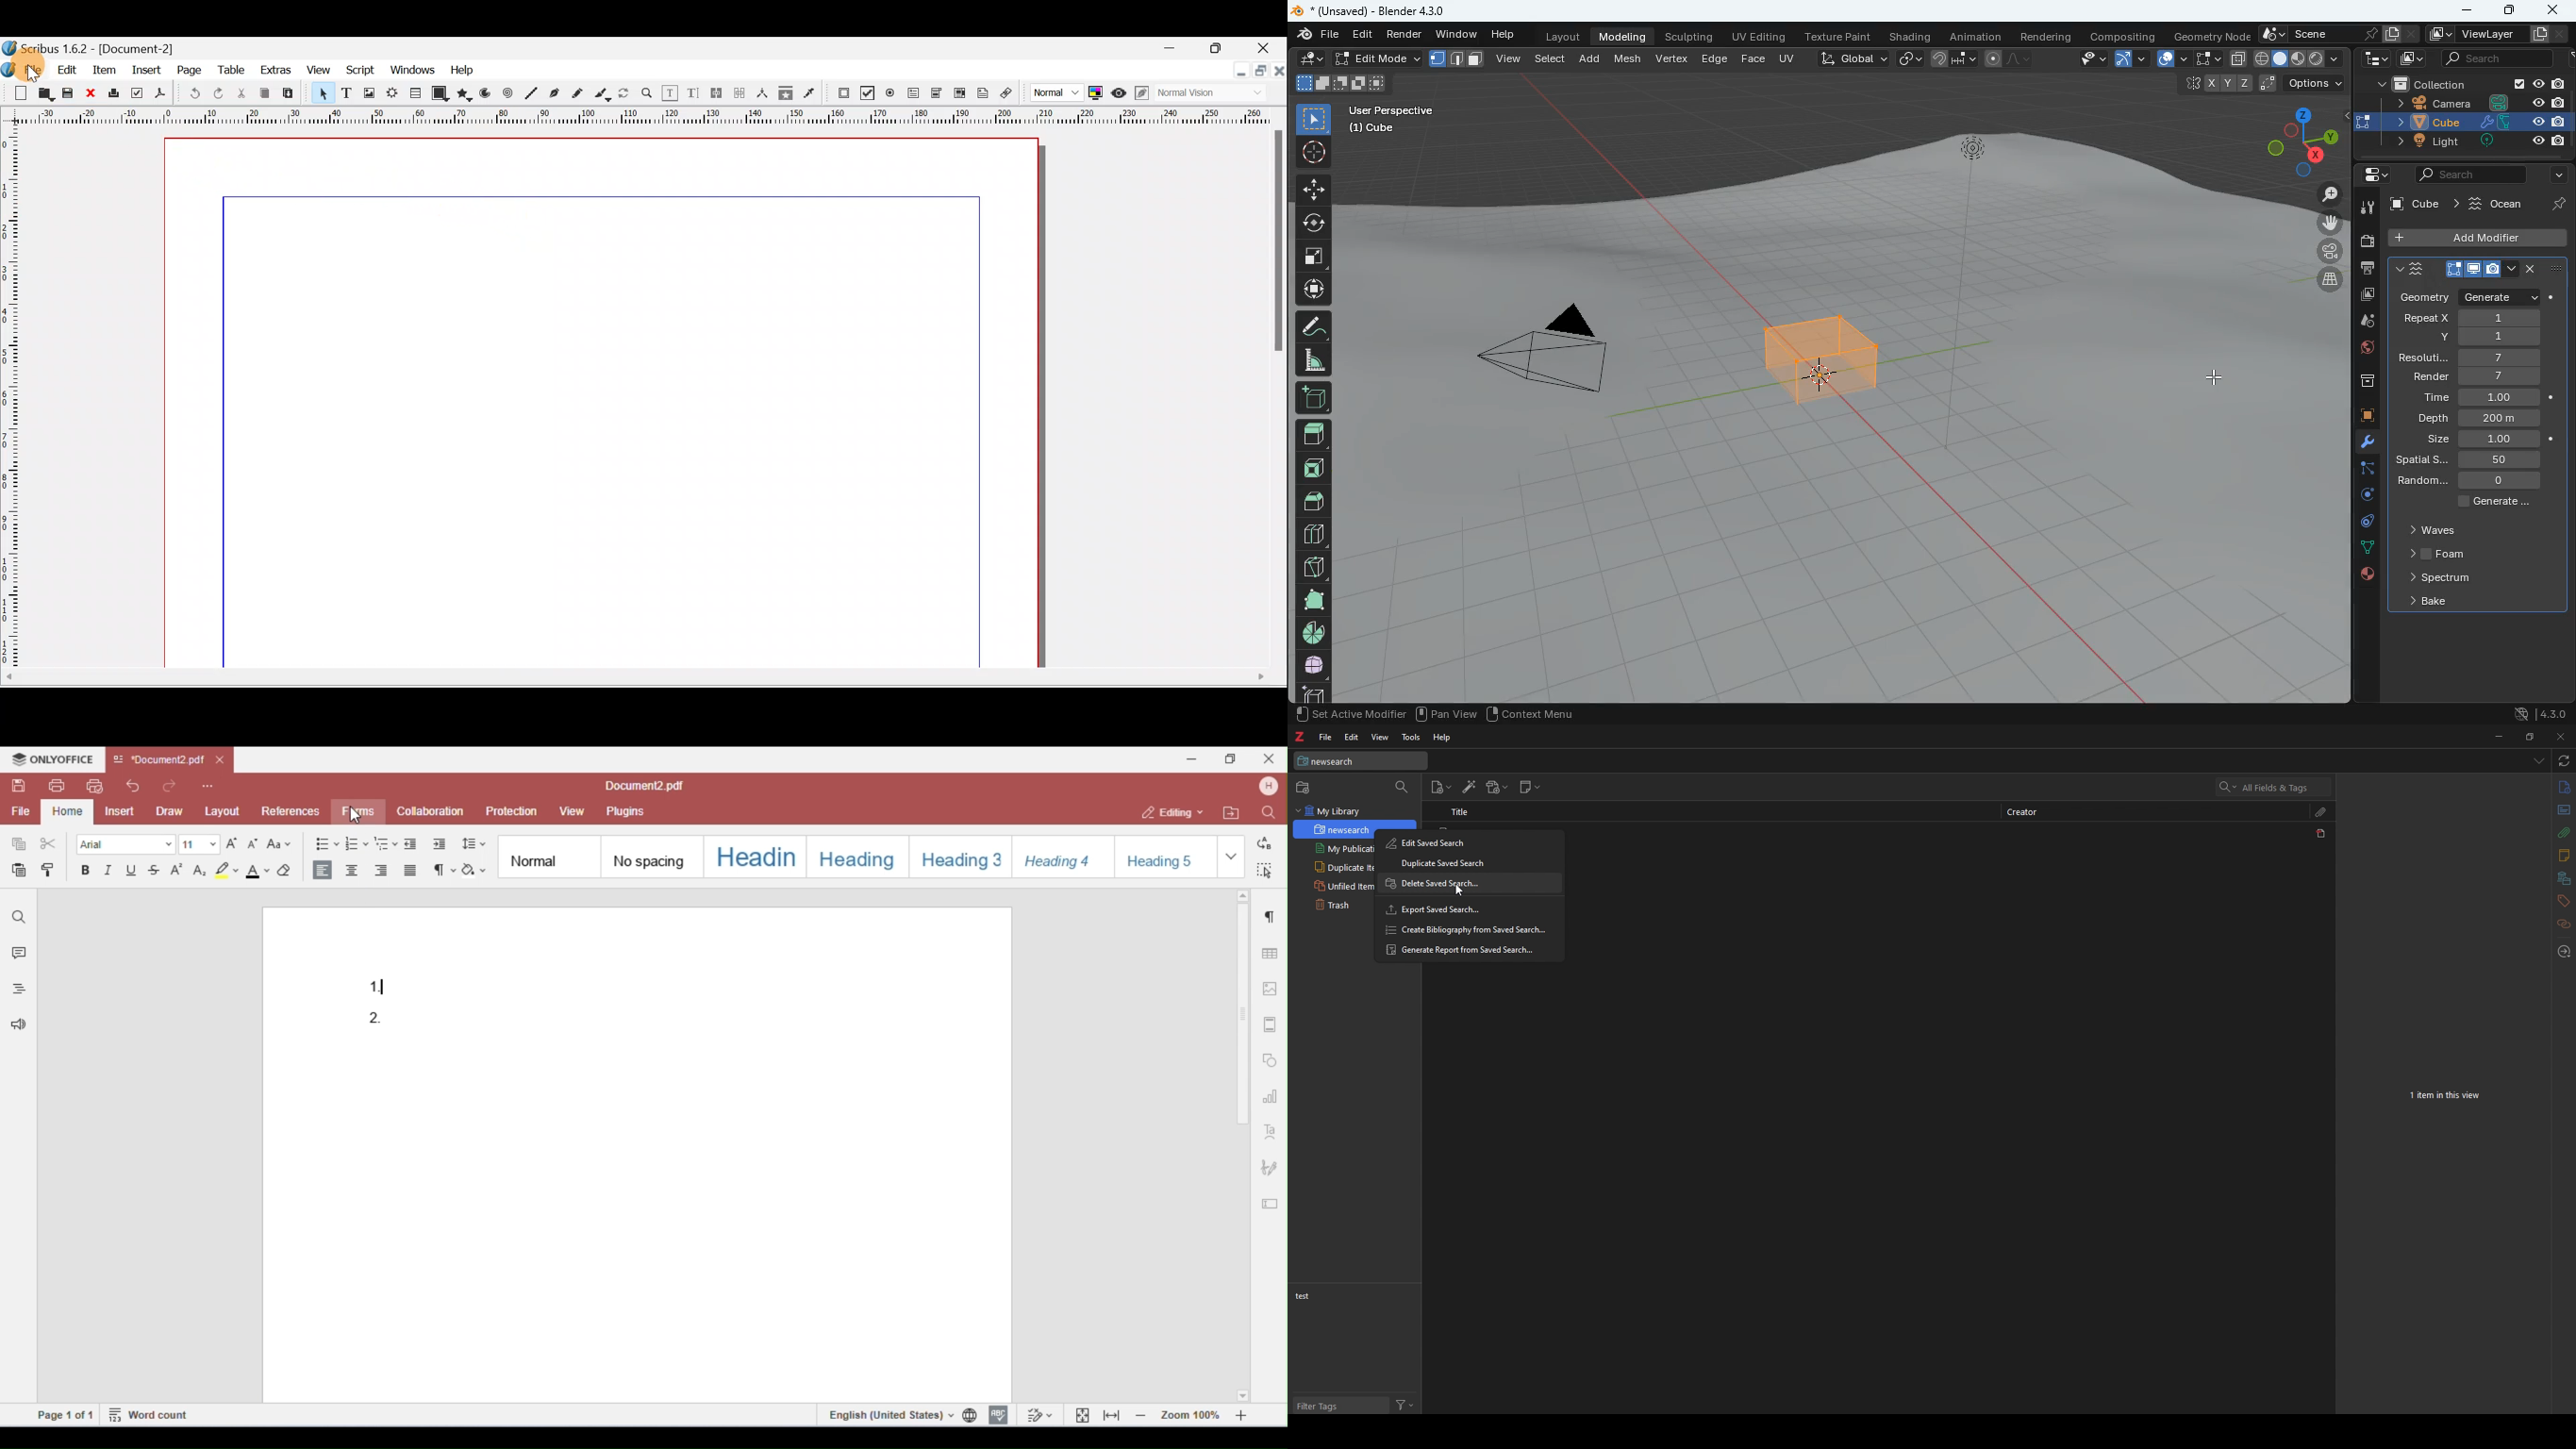 This screenshot has width=2576, height=1456. I want to click on face, so click(1753, 58).